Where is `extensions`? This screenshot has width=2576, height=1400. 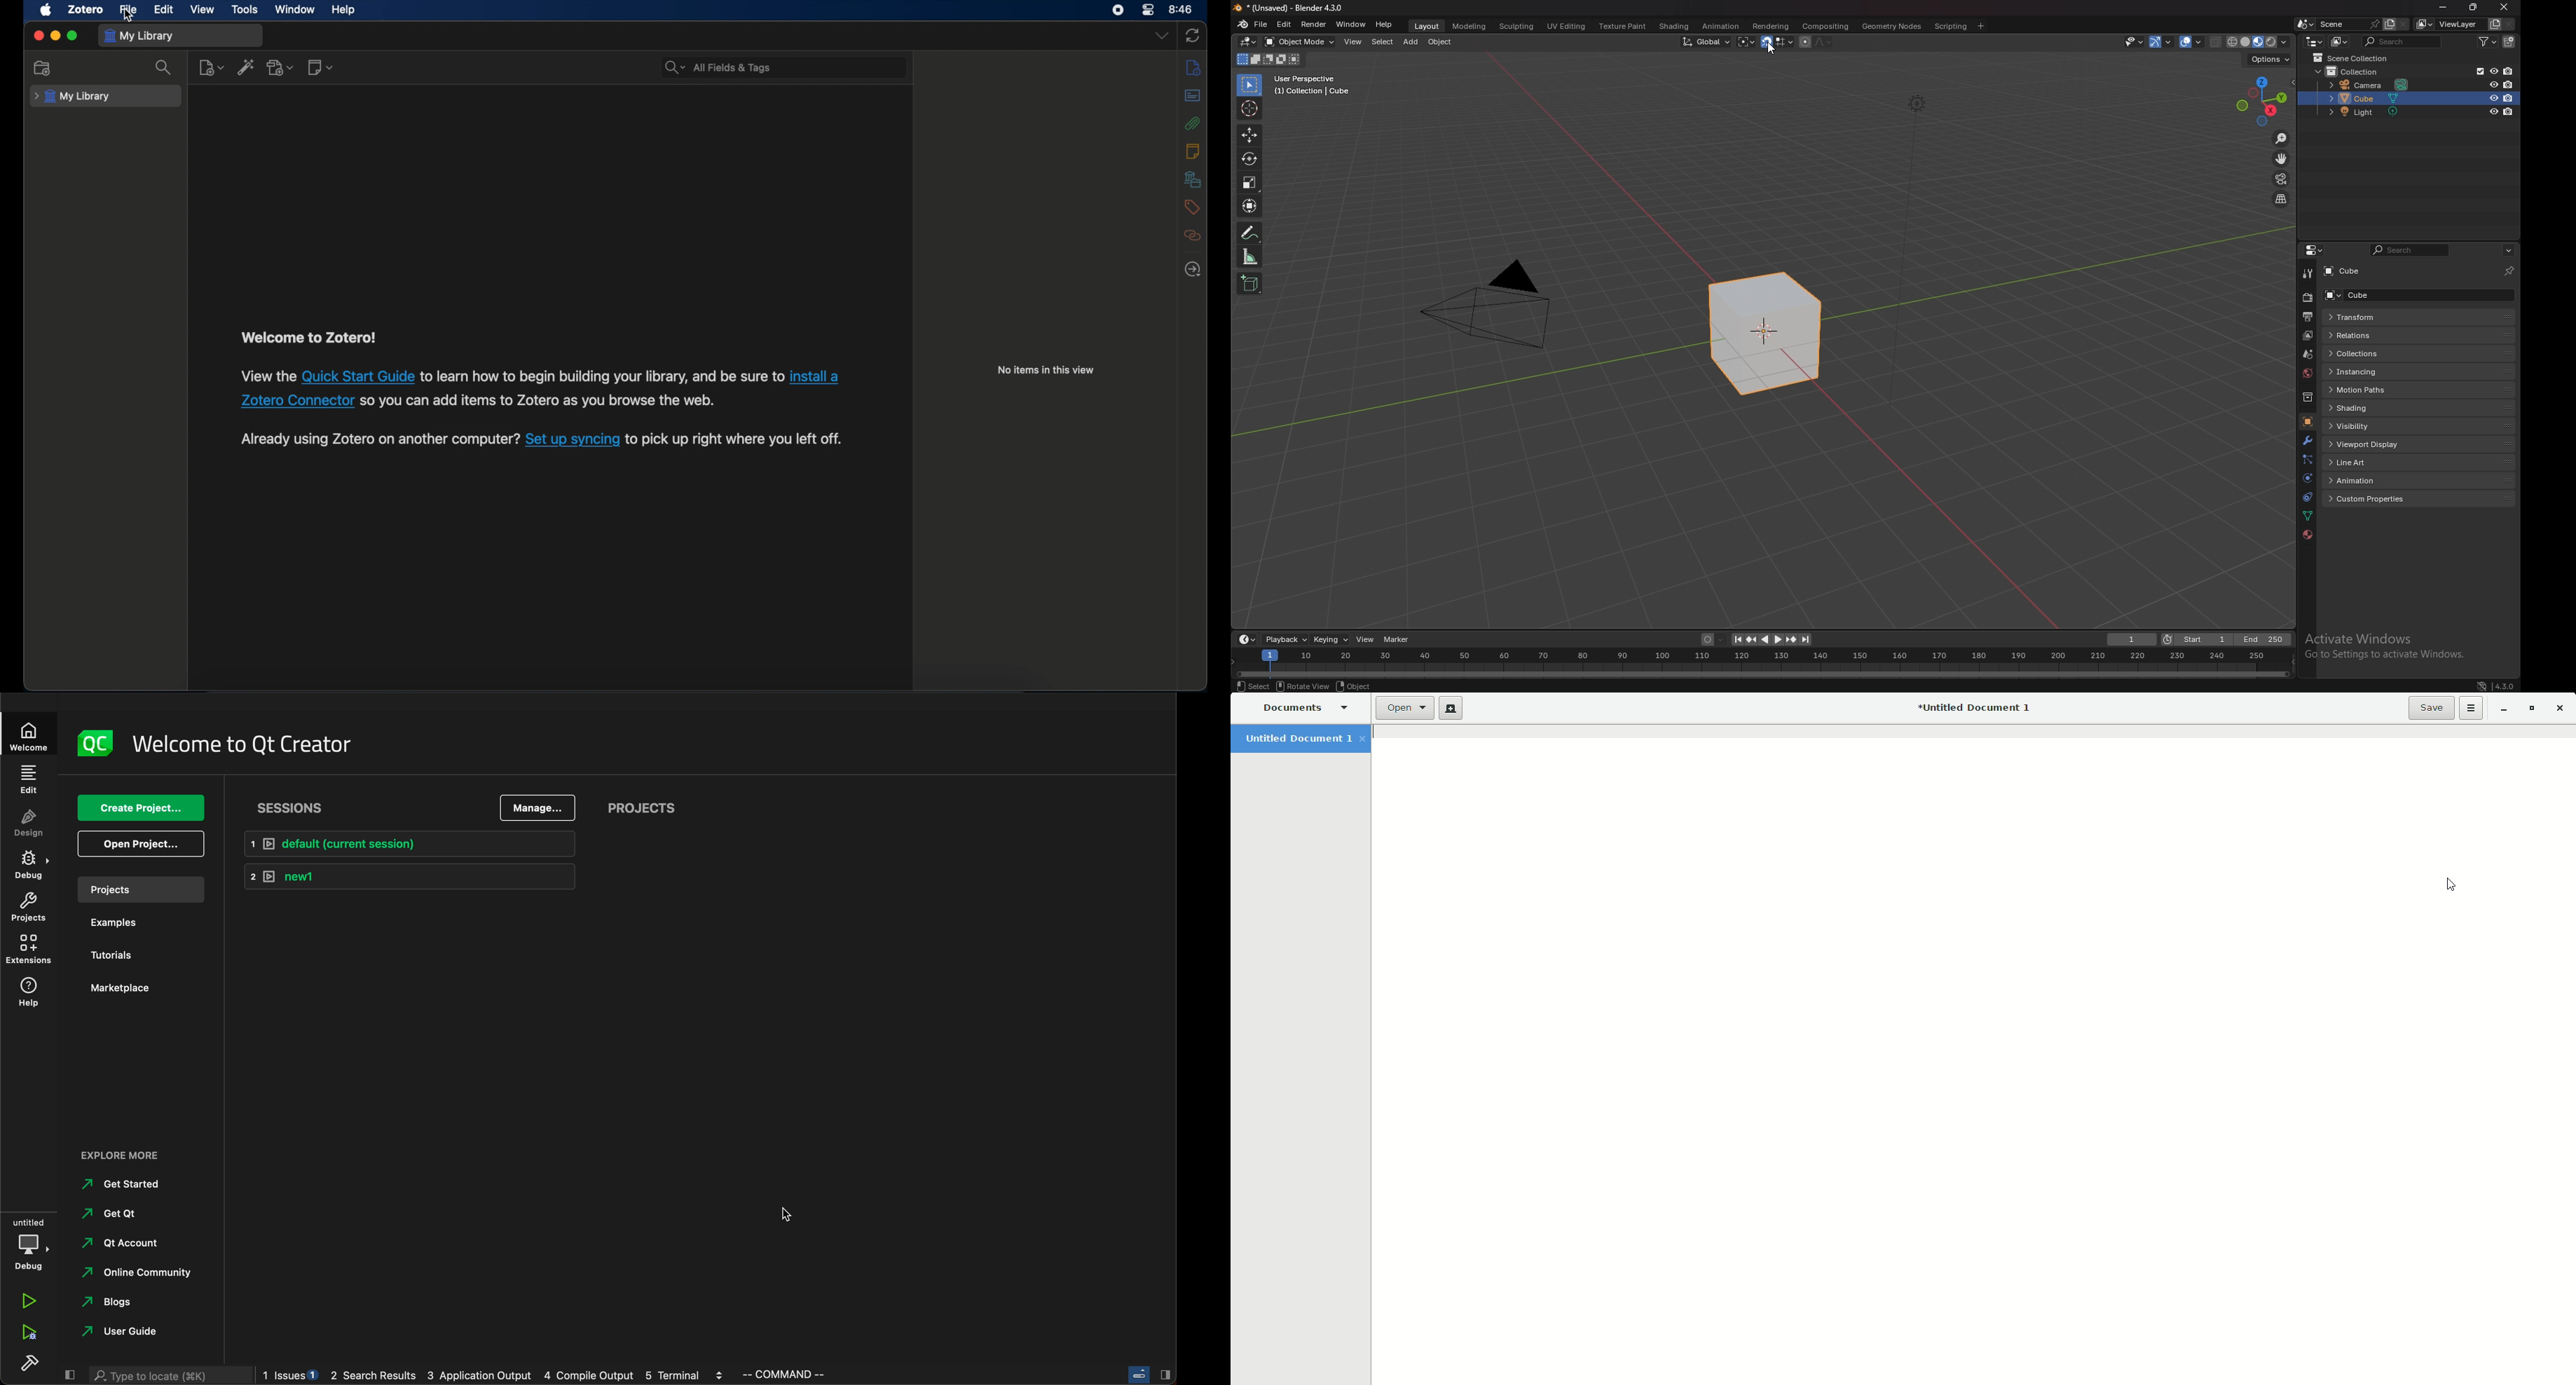
extensions is located at coordinates (33, 949).